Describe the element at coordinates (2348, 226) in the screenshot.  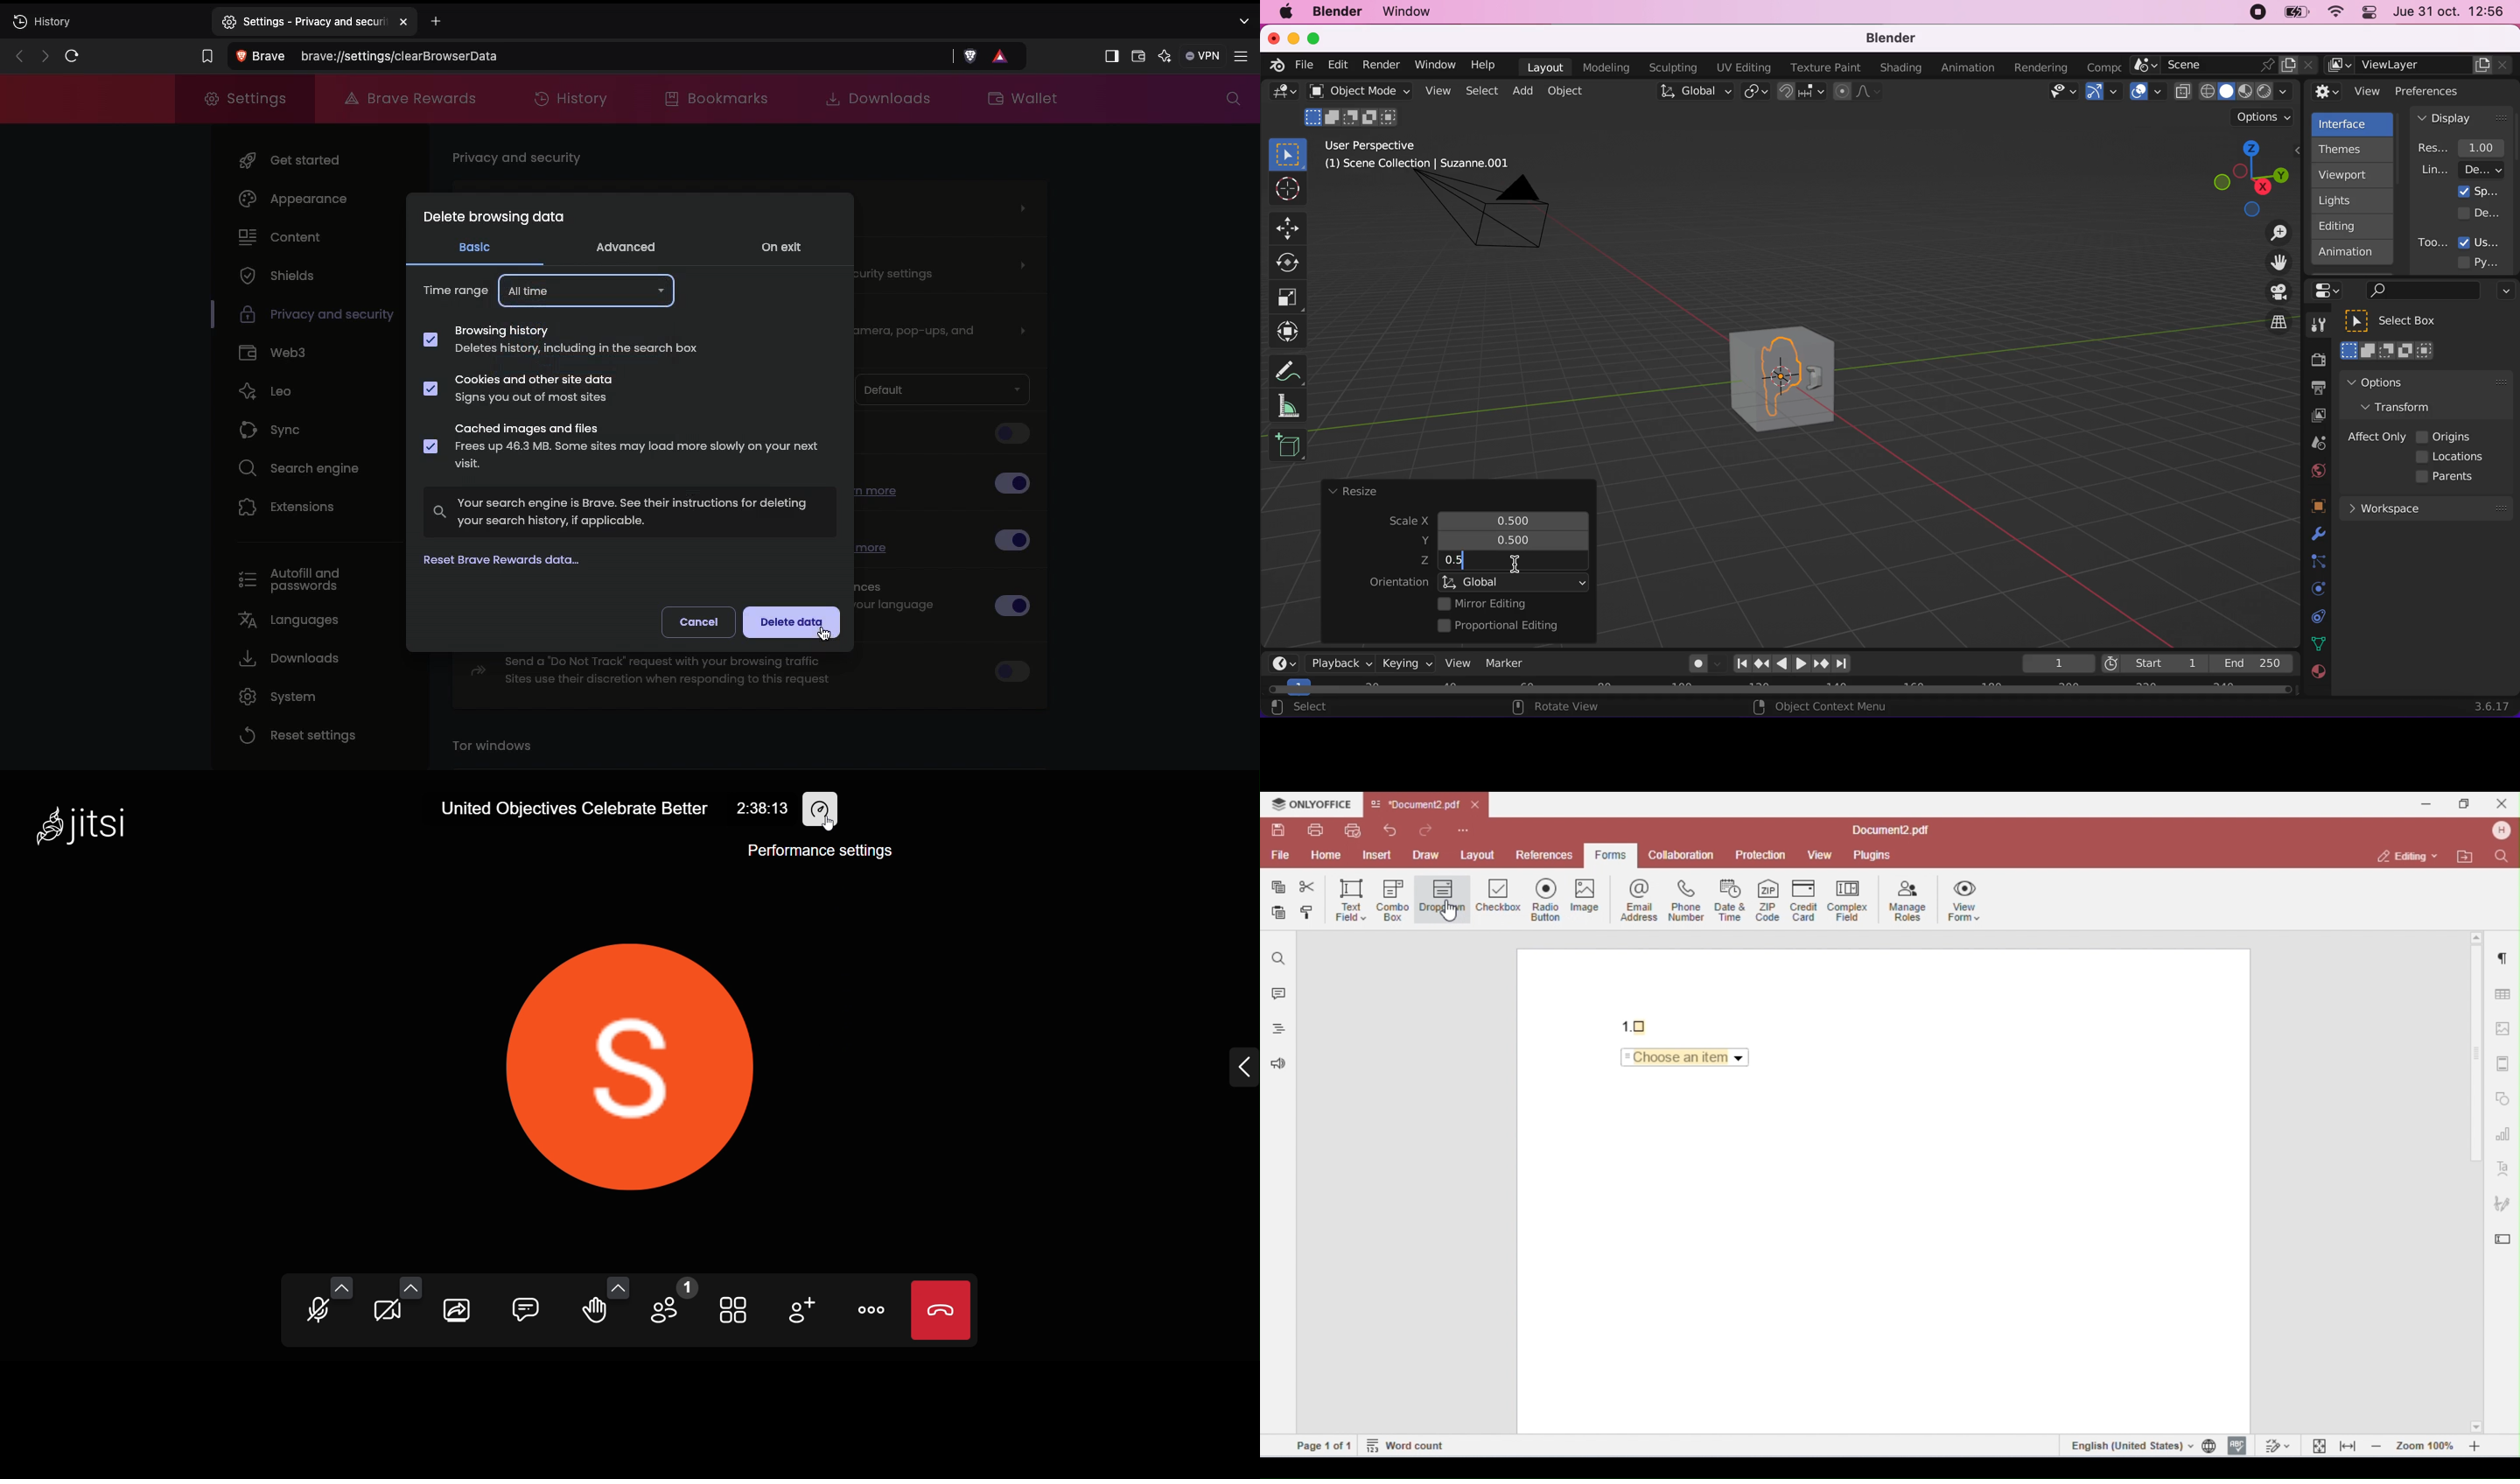
I see `editing` at that location.